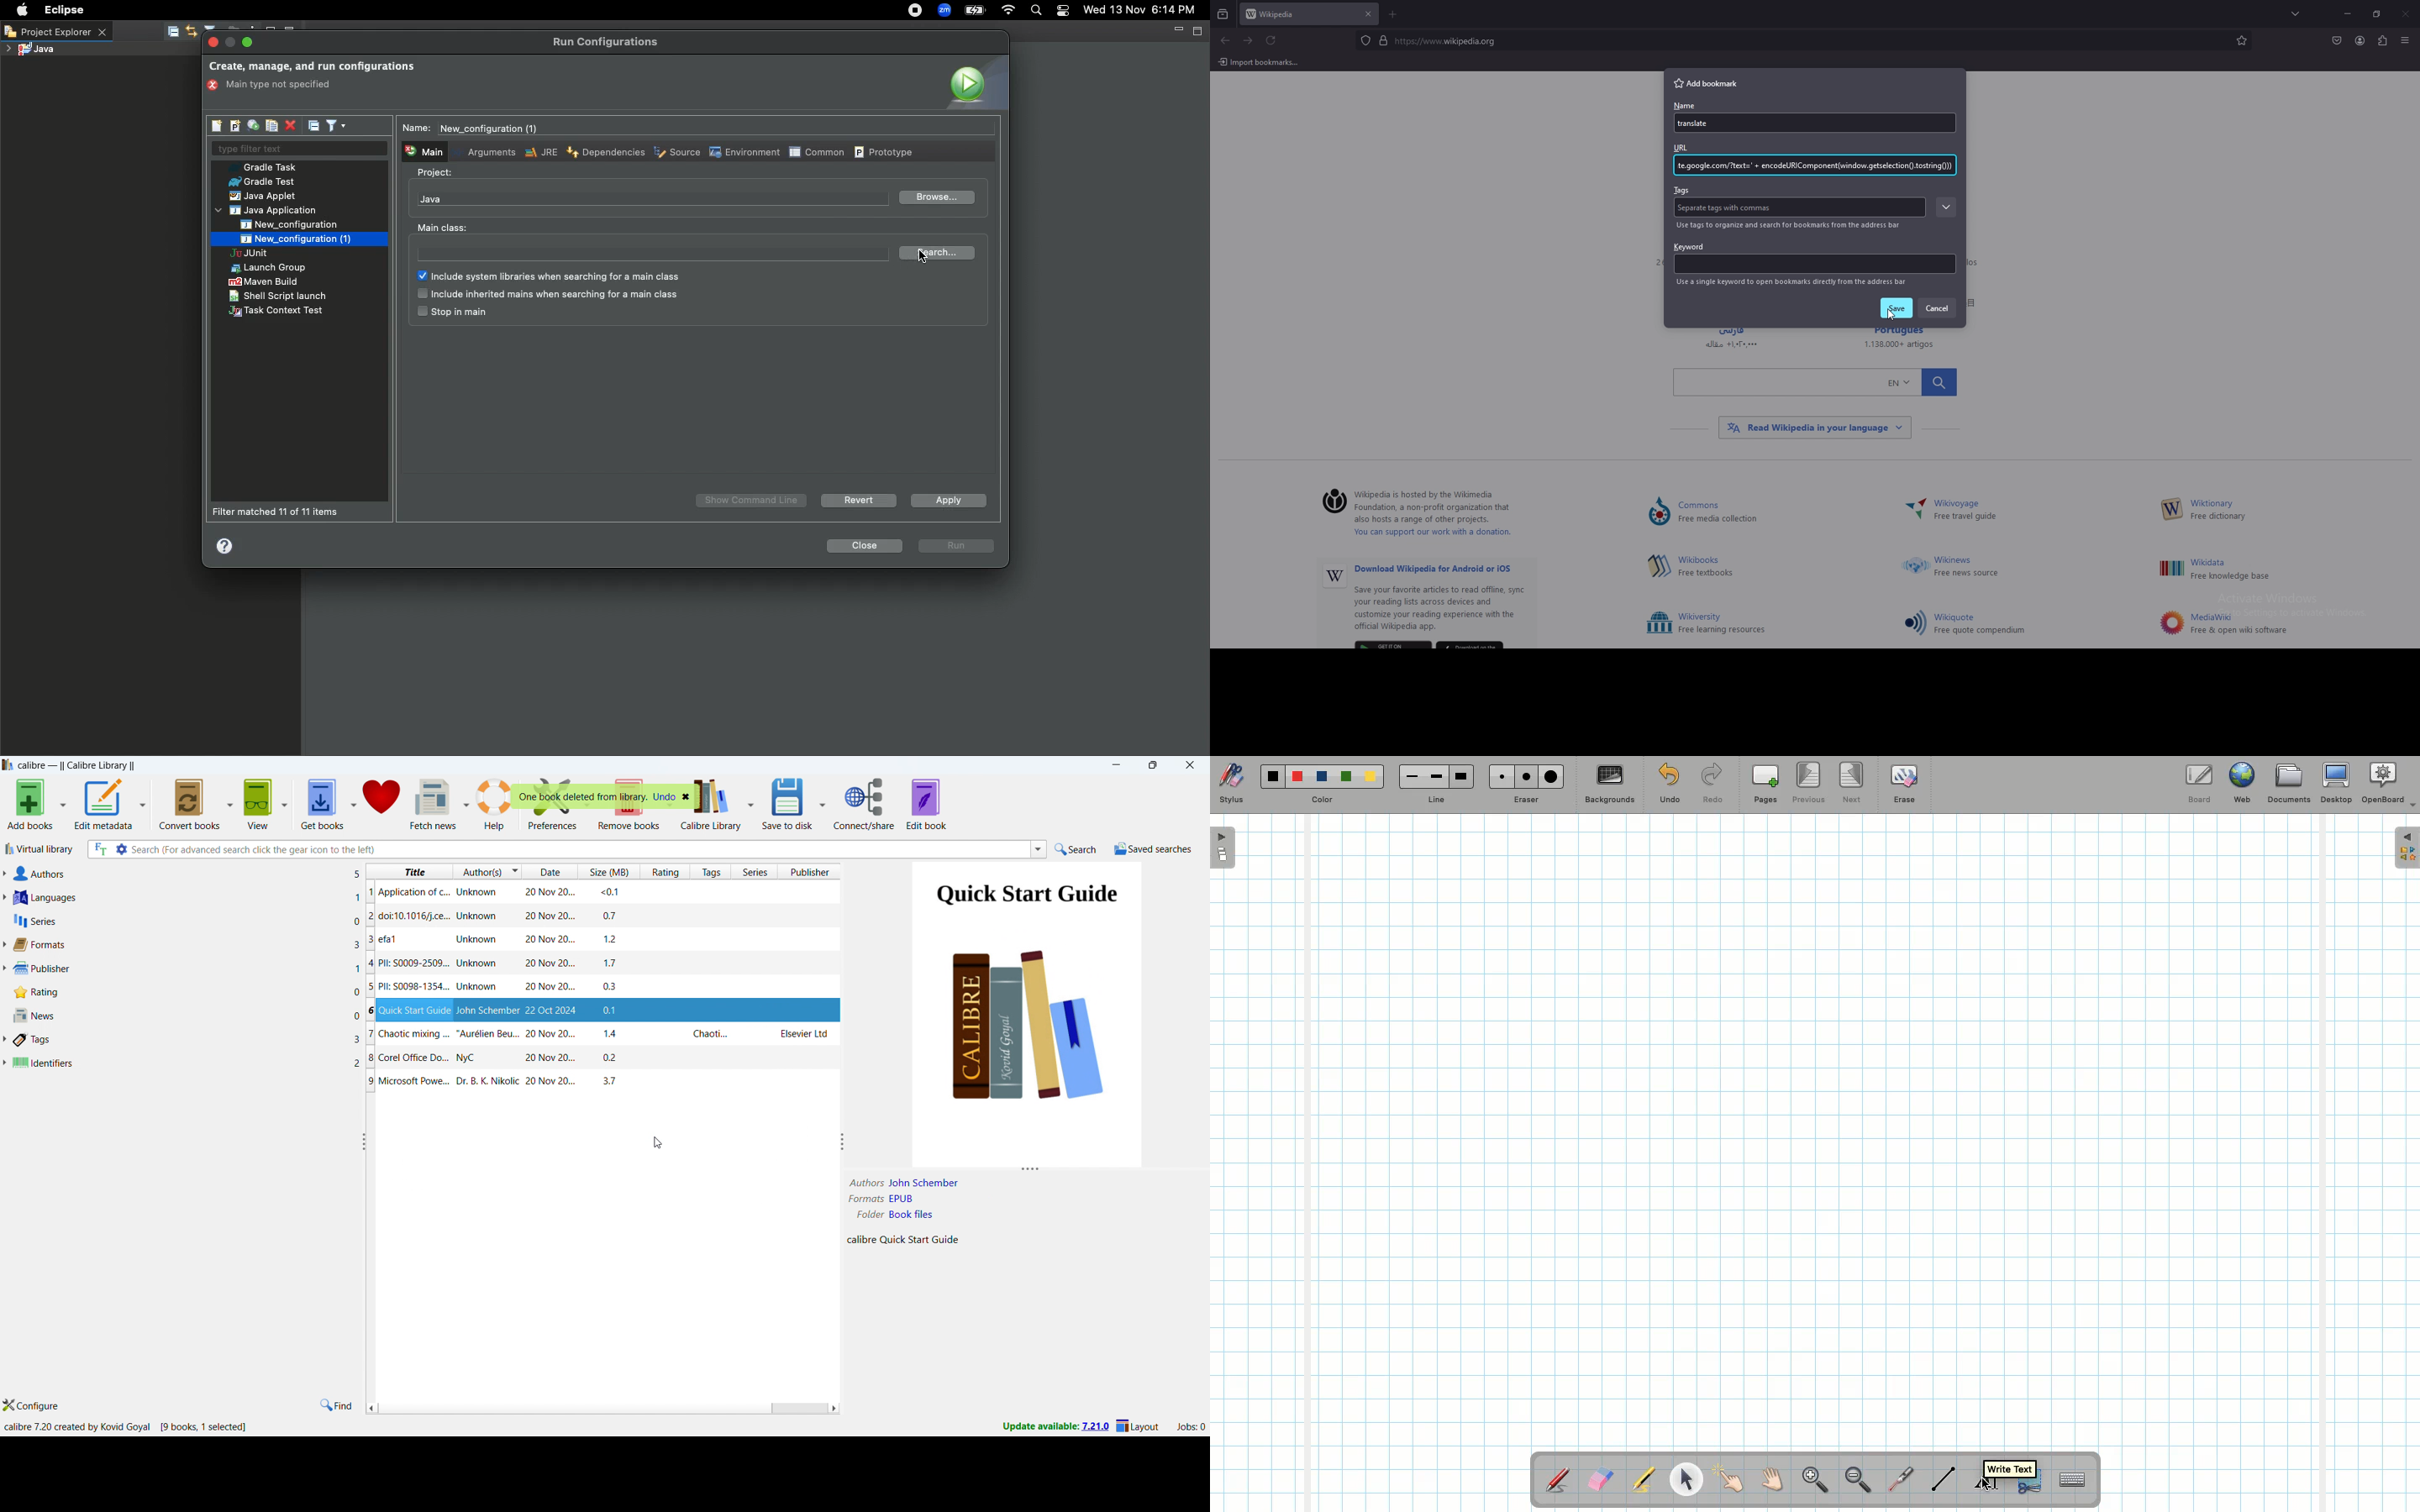 The width and height of the screenshot is (2436, 1512). I want to click on tab, so click(1296, 15).